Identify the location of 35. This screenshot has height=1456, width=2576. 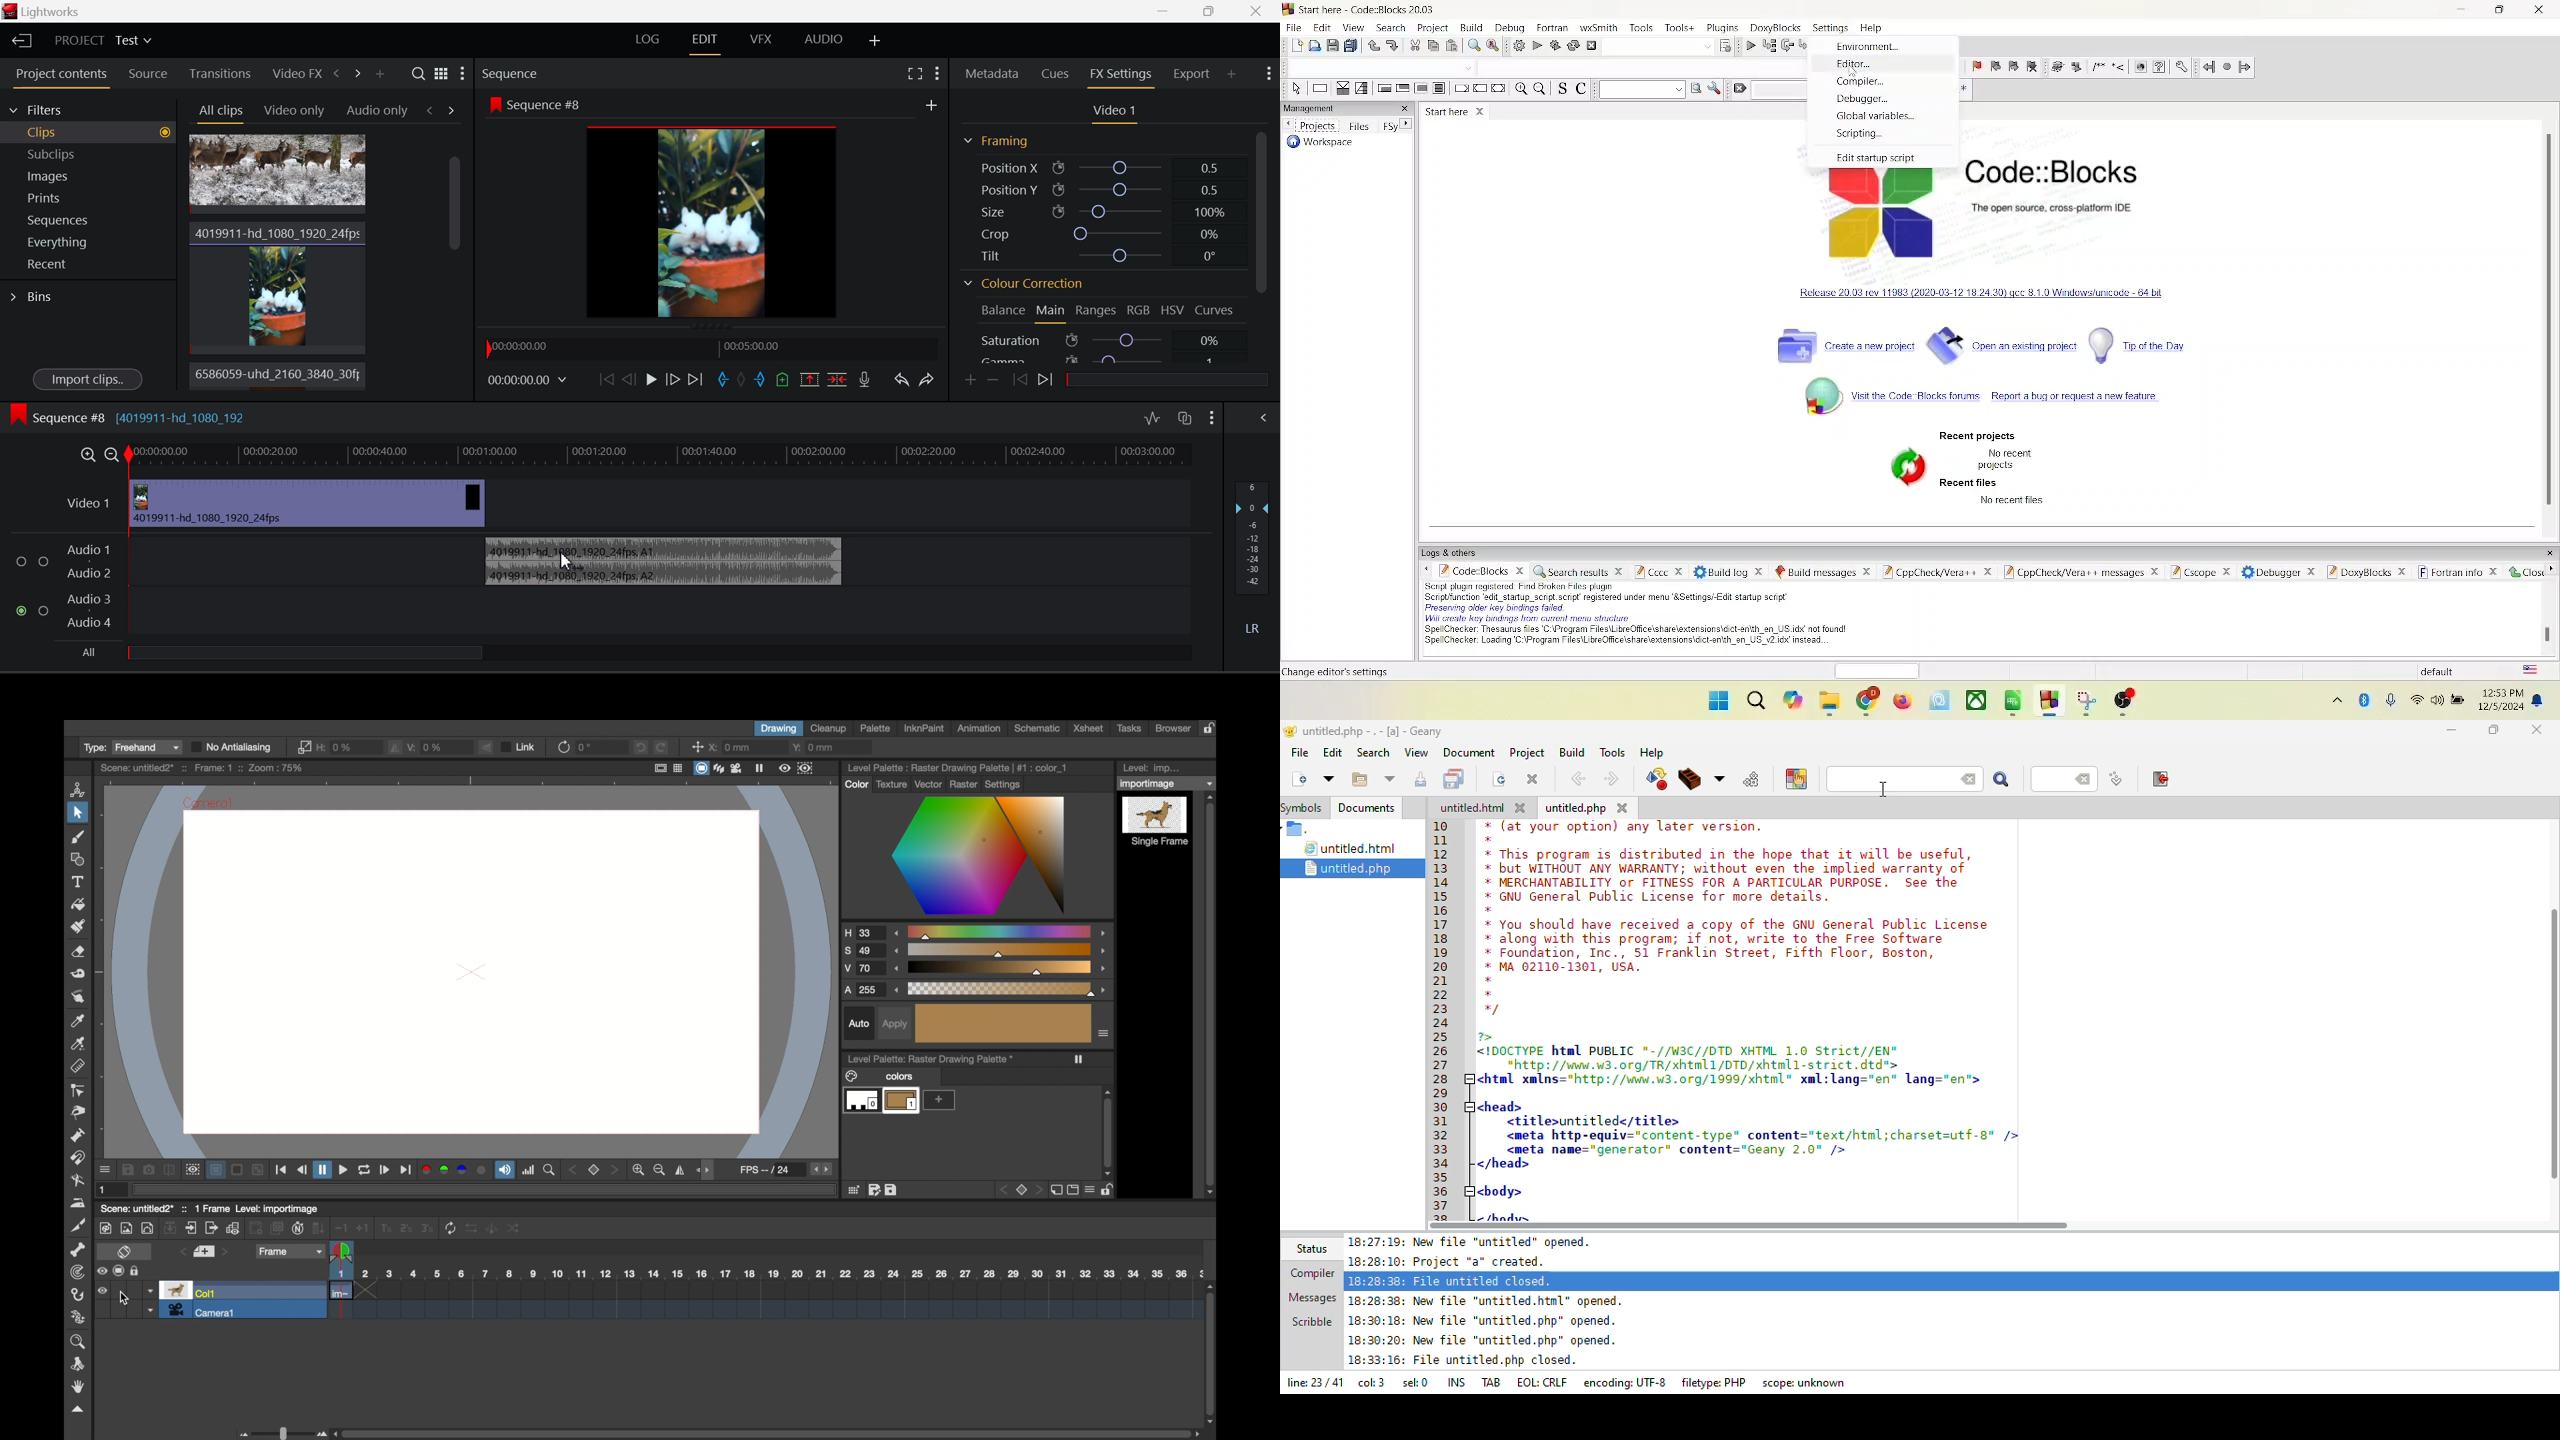
(1440, 1176).